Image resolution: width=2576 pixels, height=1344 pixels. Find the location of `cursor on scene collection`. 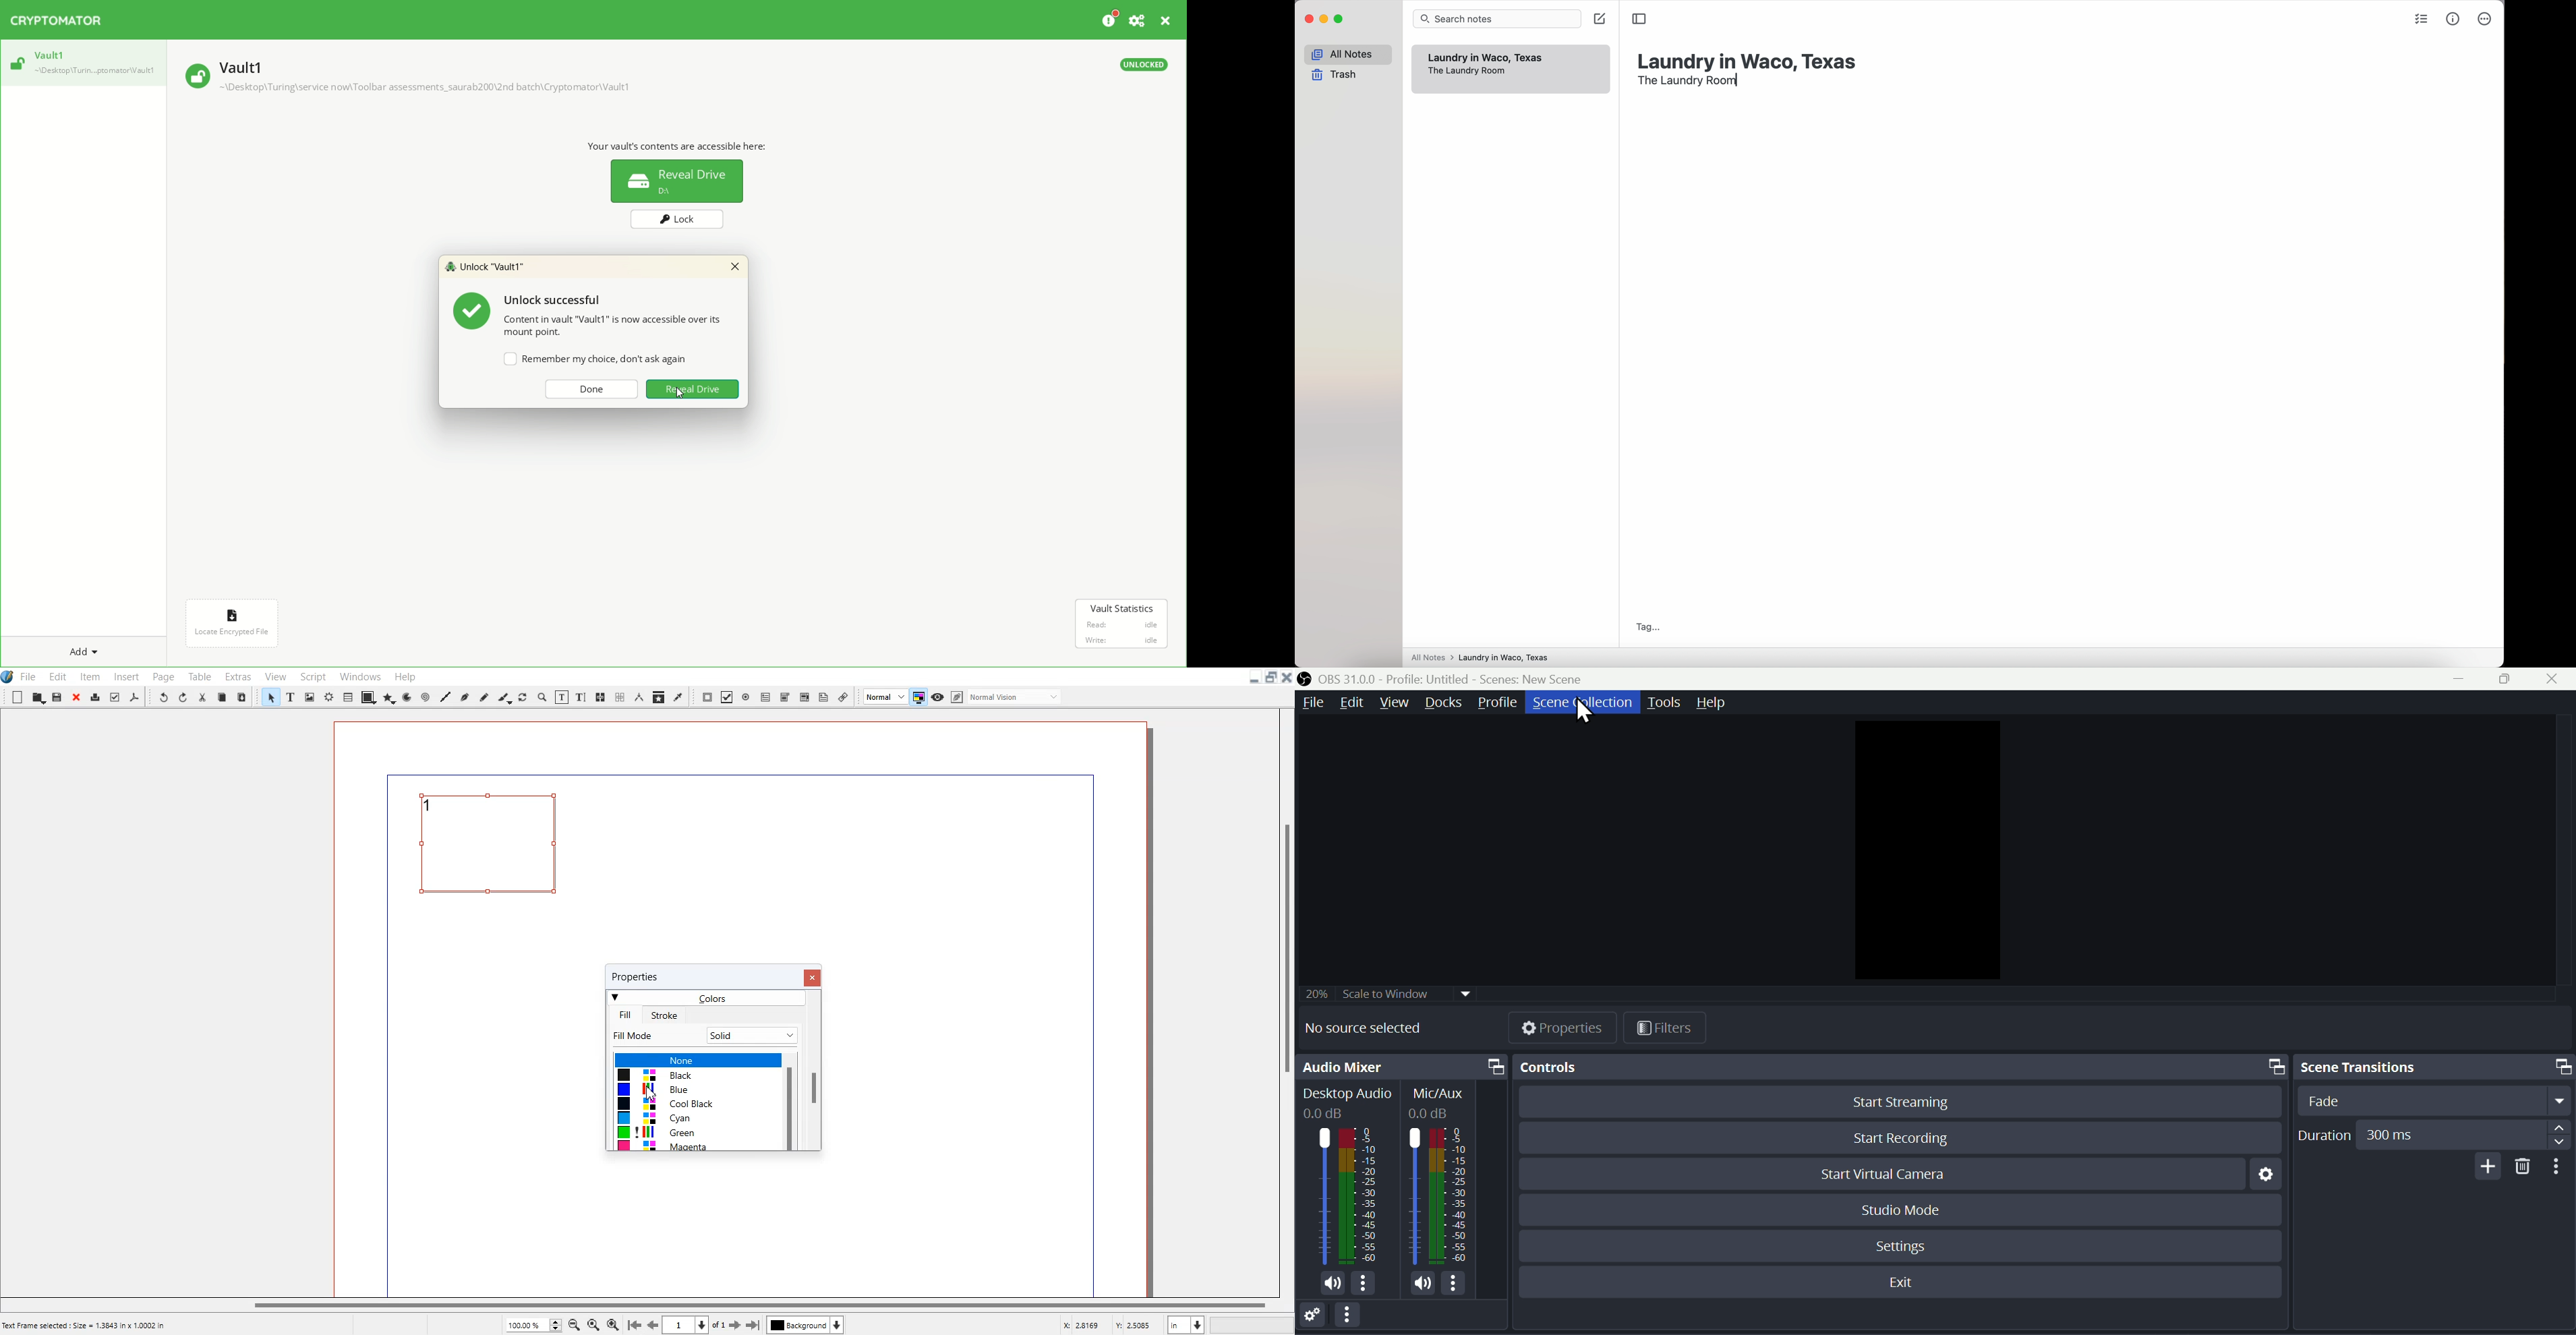

cursor on scene collection is located at coordinates (1585, 712).